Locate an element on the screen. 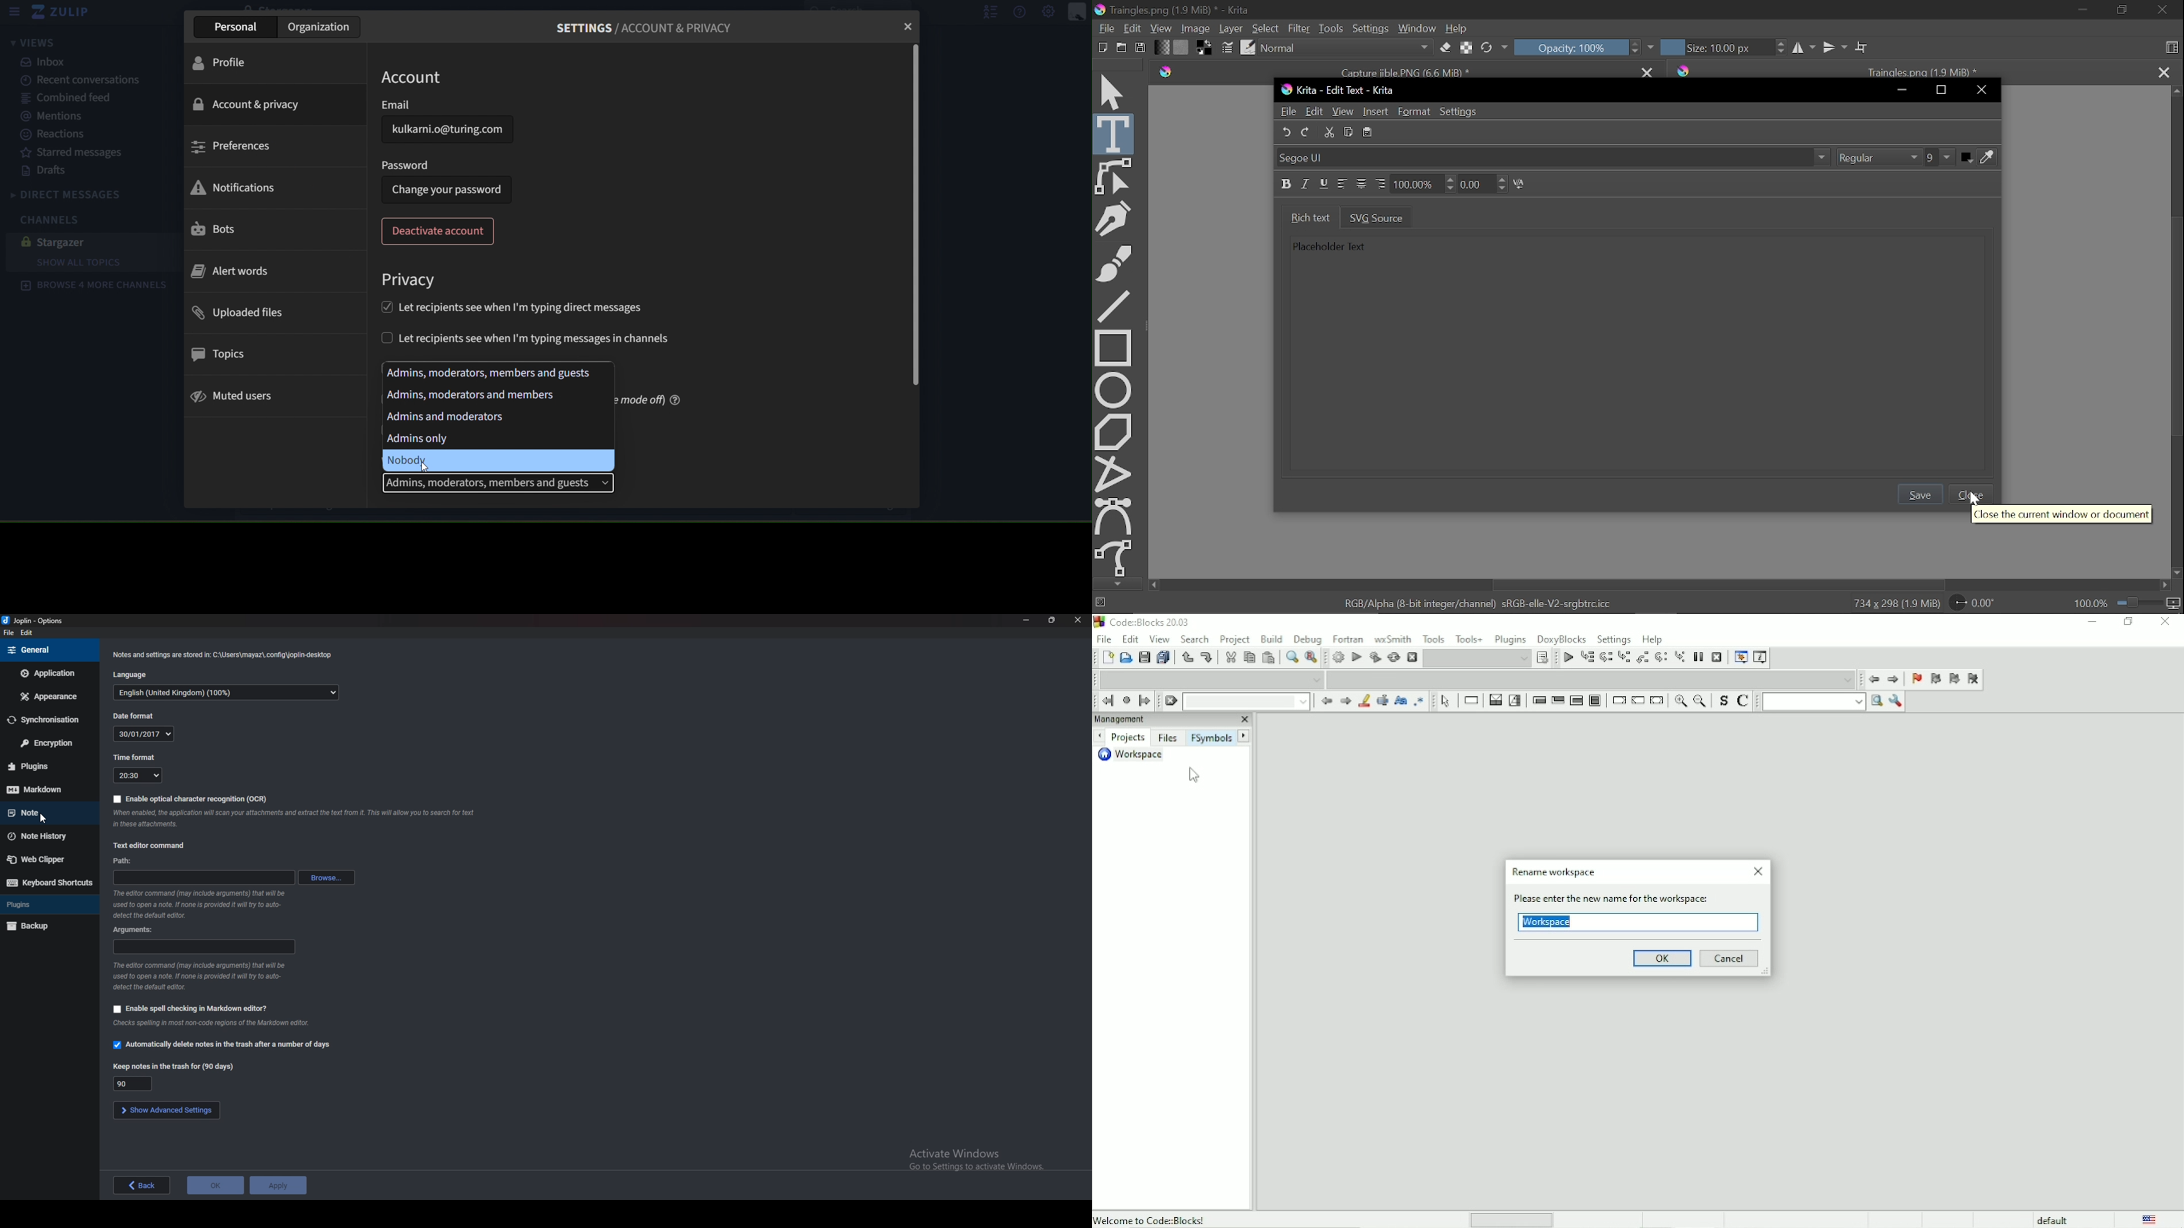 This screenshot has height=1232, width=2184. email is located at coordinates (432, 103).